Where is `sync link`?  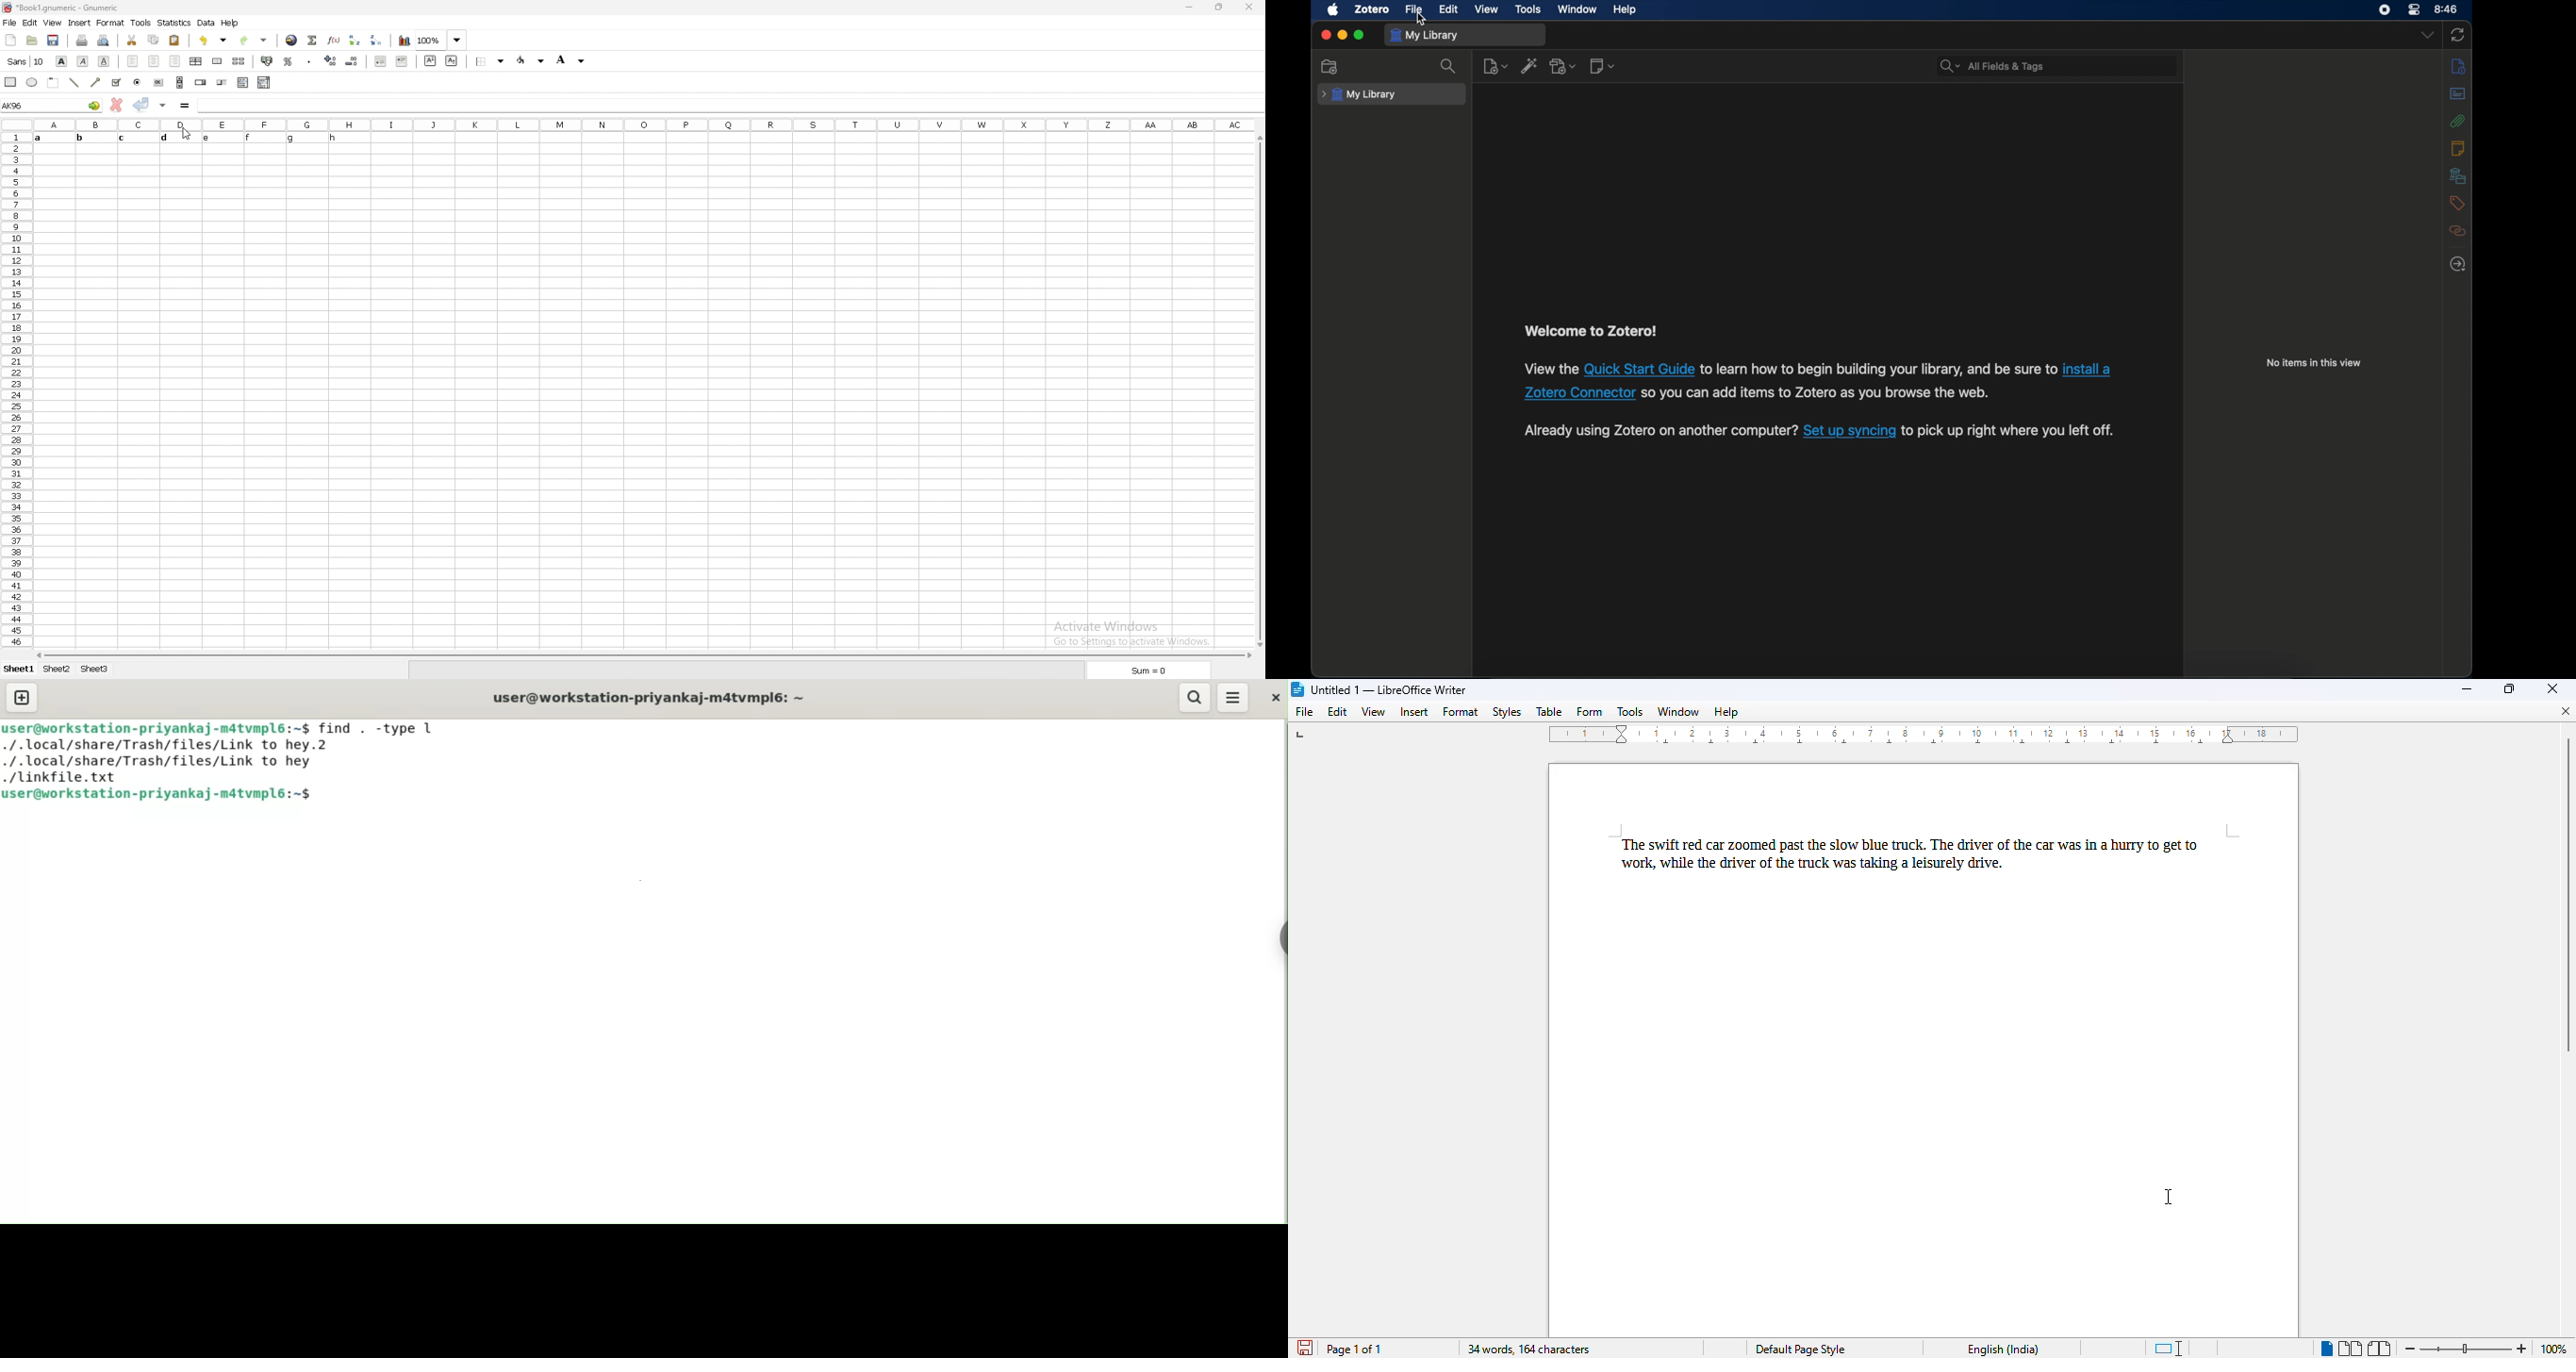 sync link is located at coordinates (1849, 432).